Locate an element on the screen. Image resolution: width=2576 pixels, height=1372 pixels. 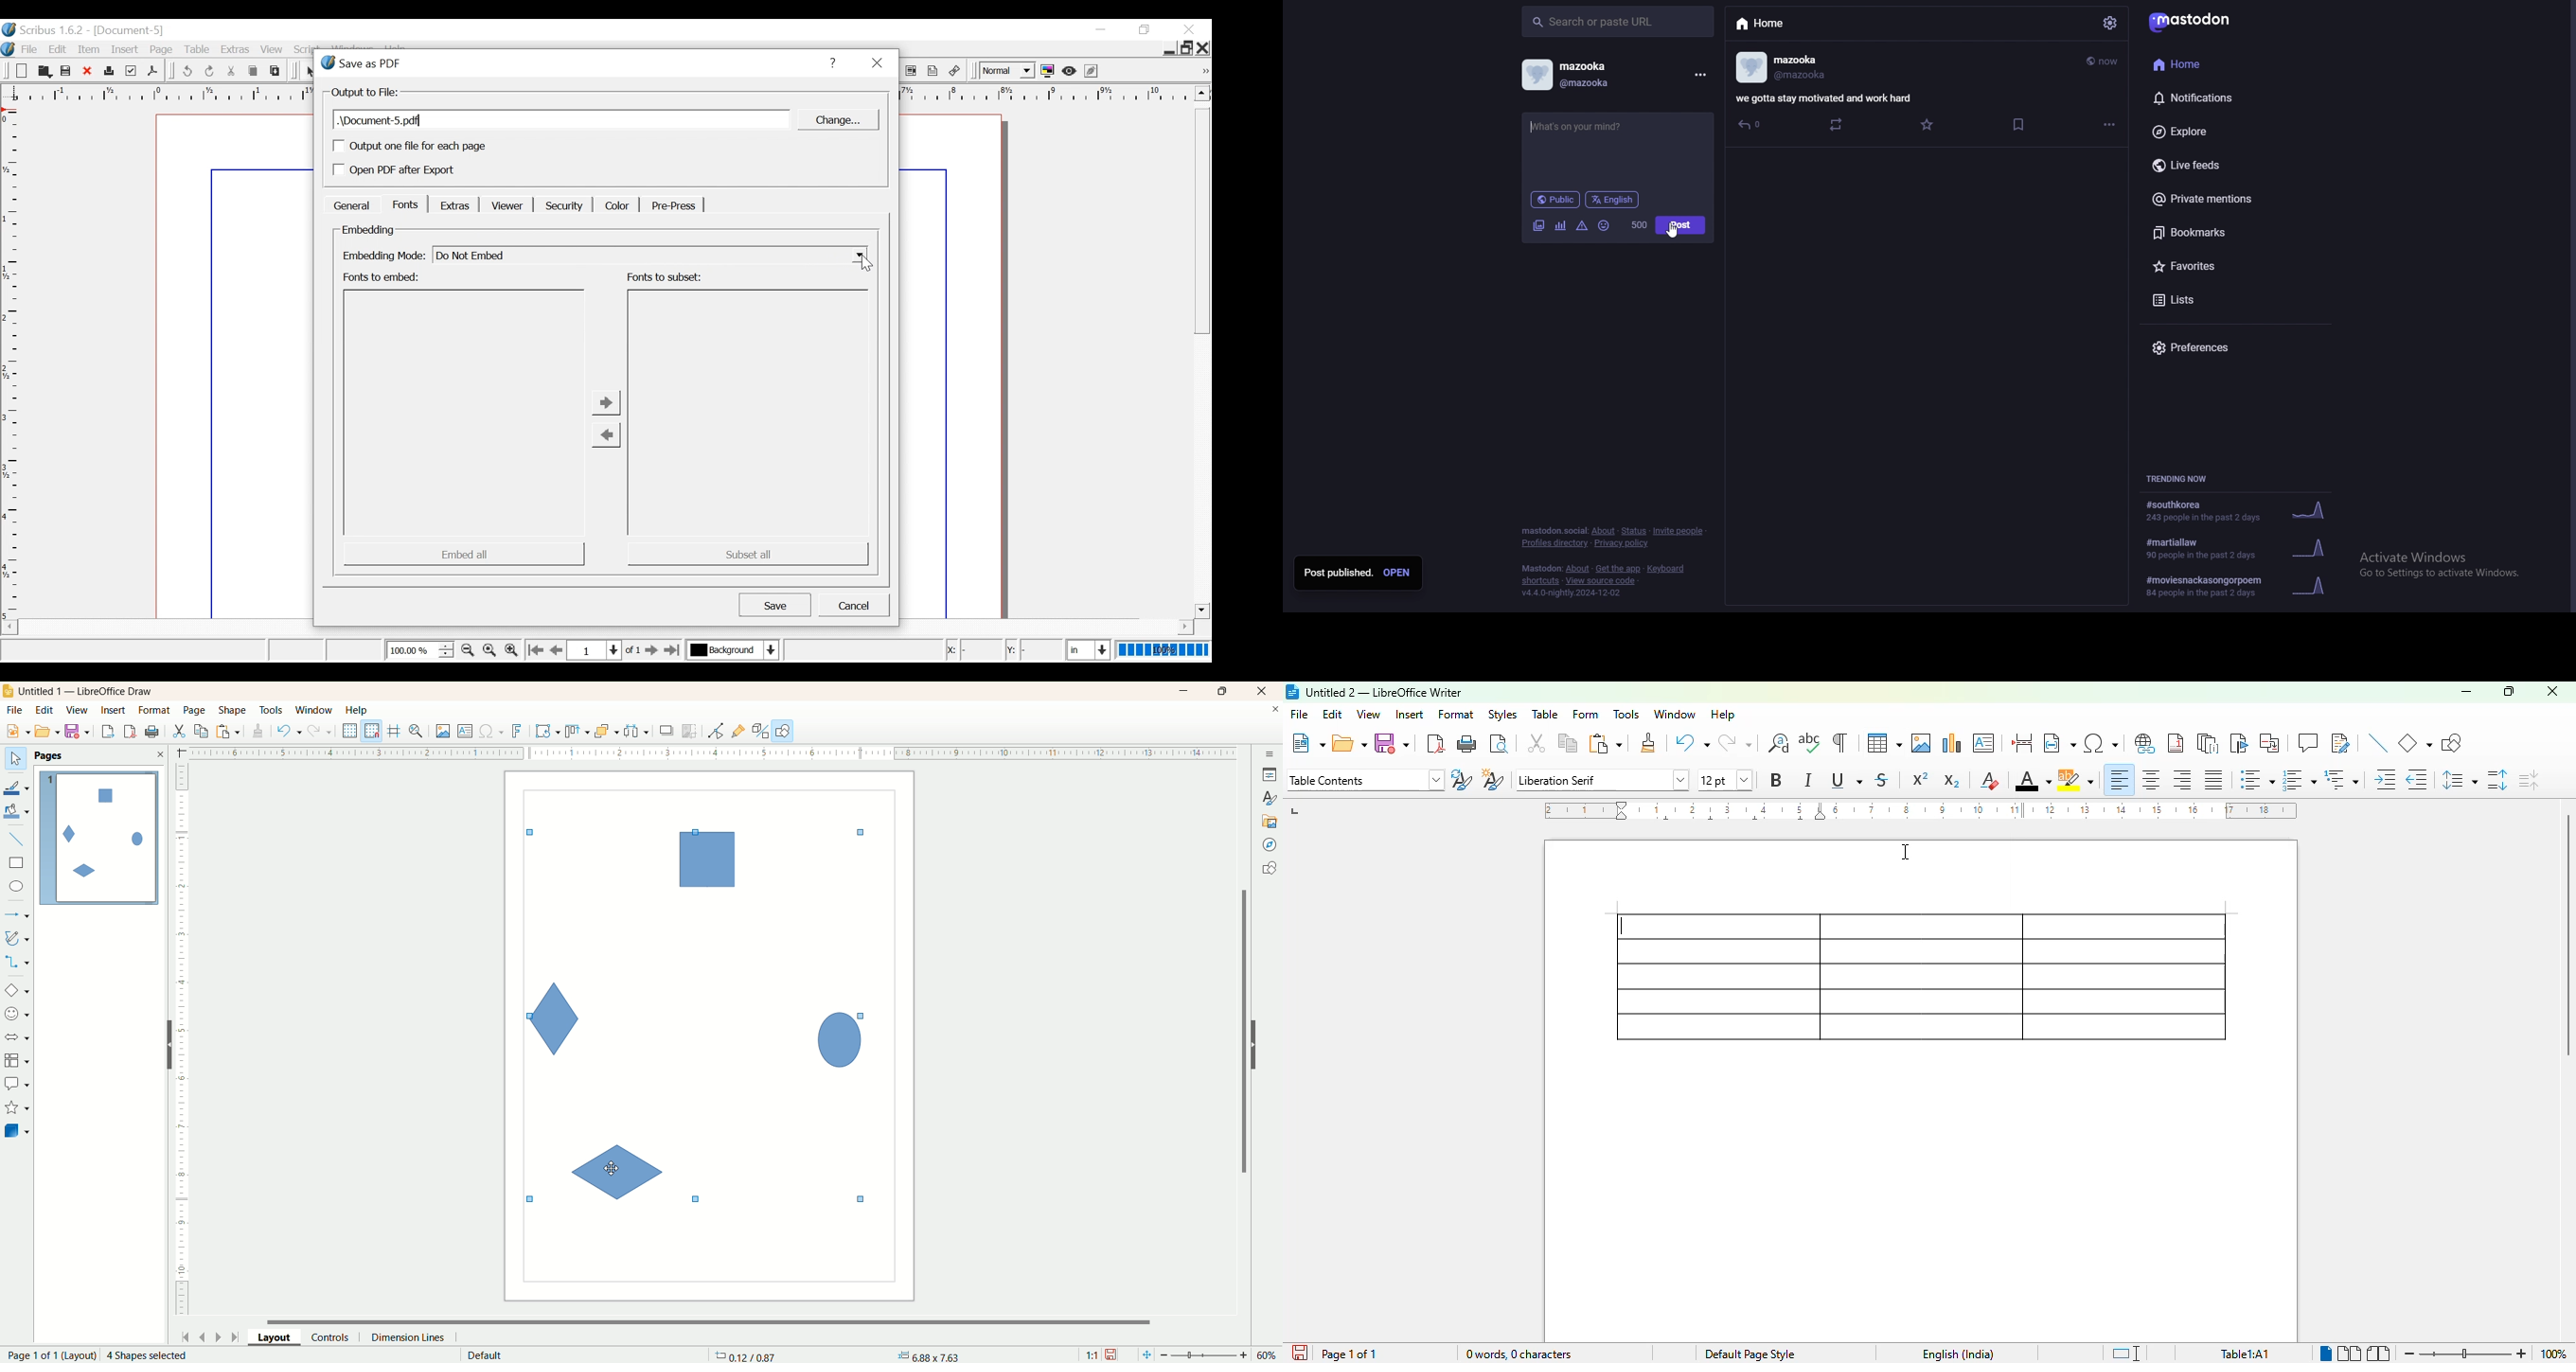
Home is located at coordinates (1761, 24).